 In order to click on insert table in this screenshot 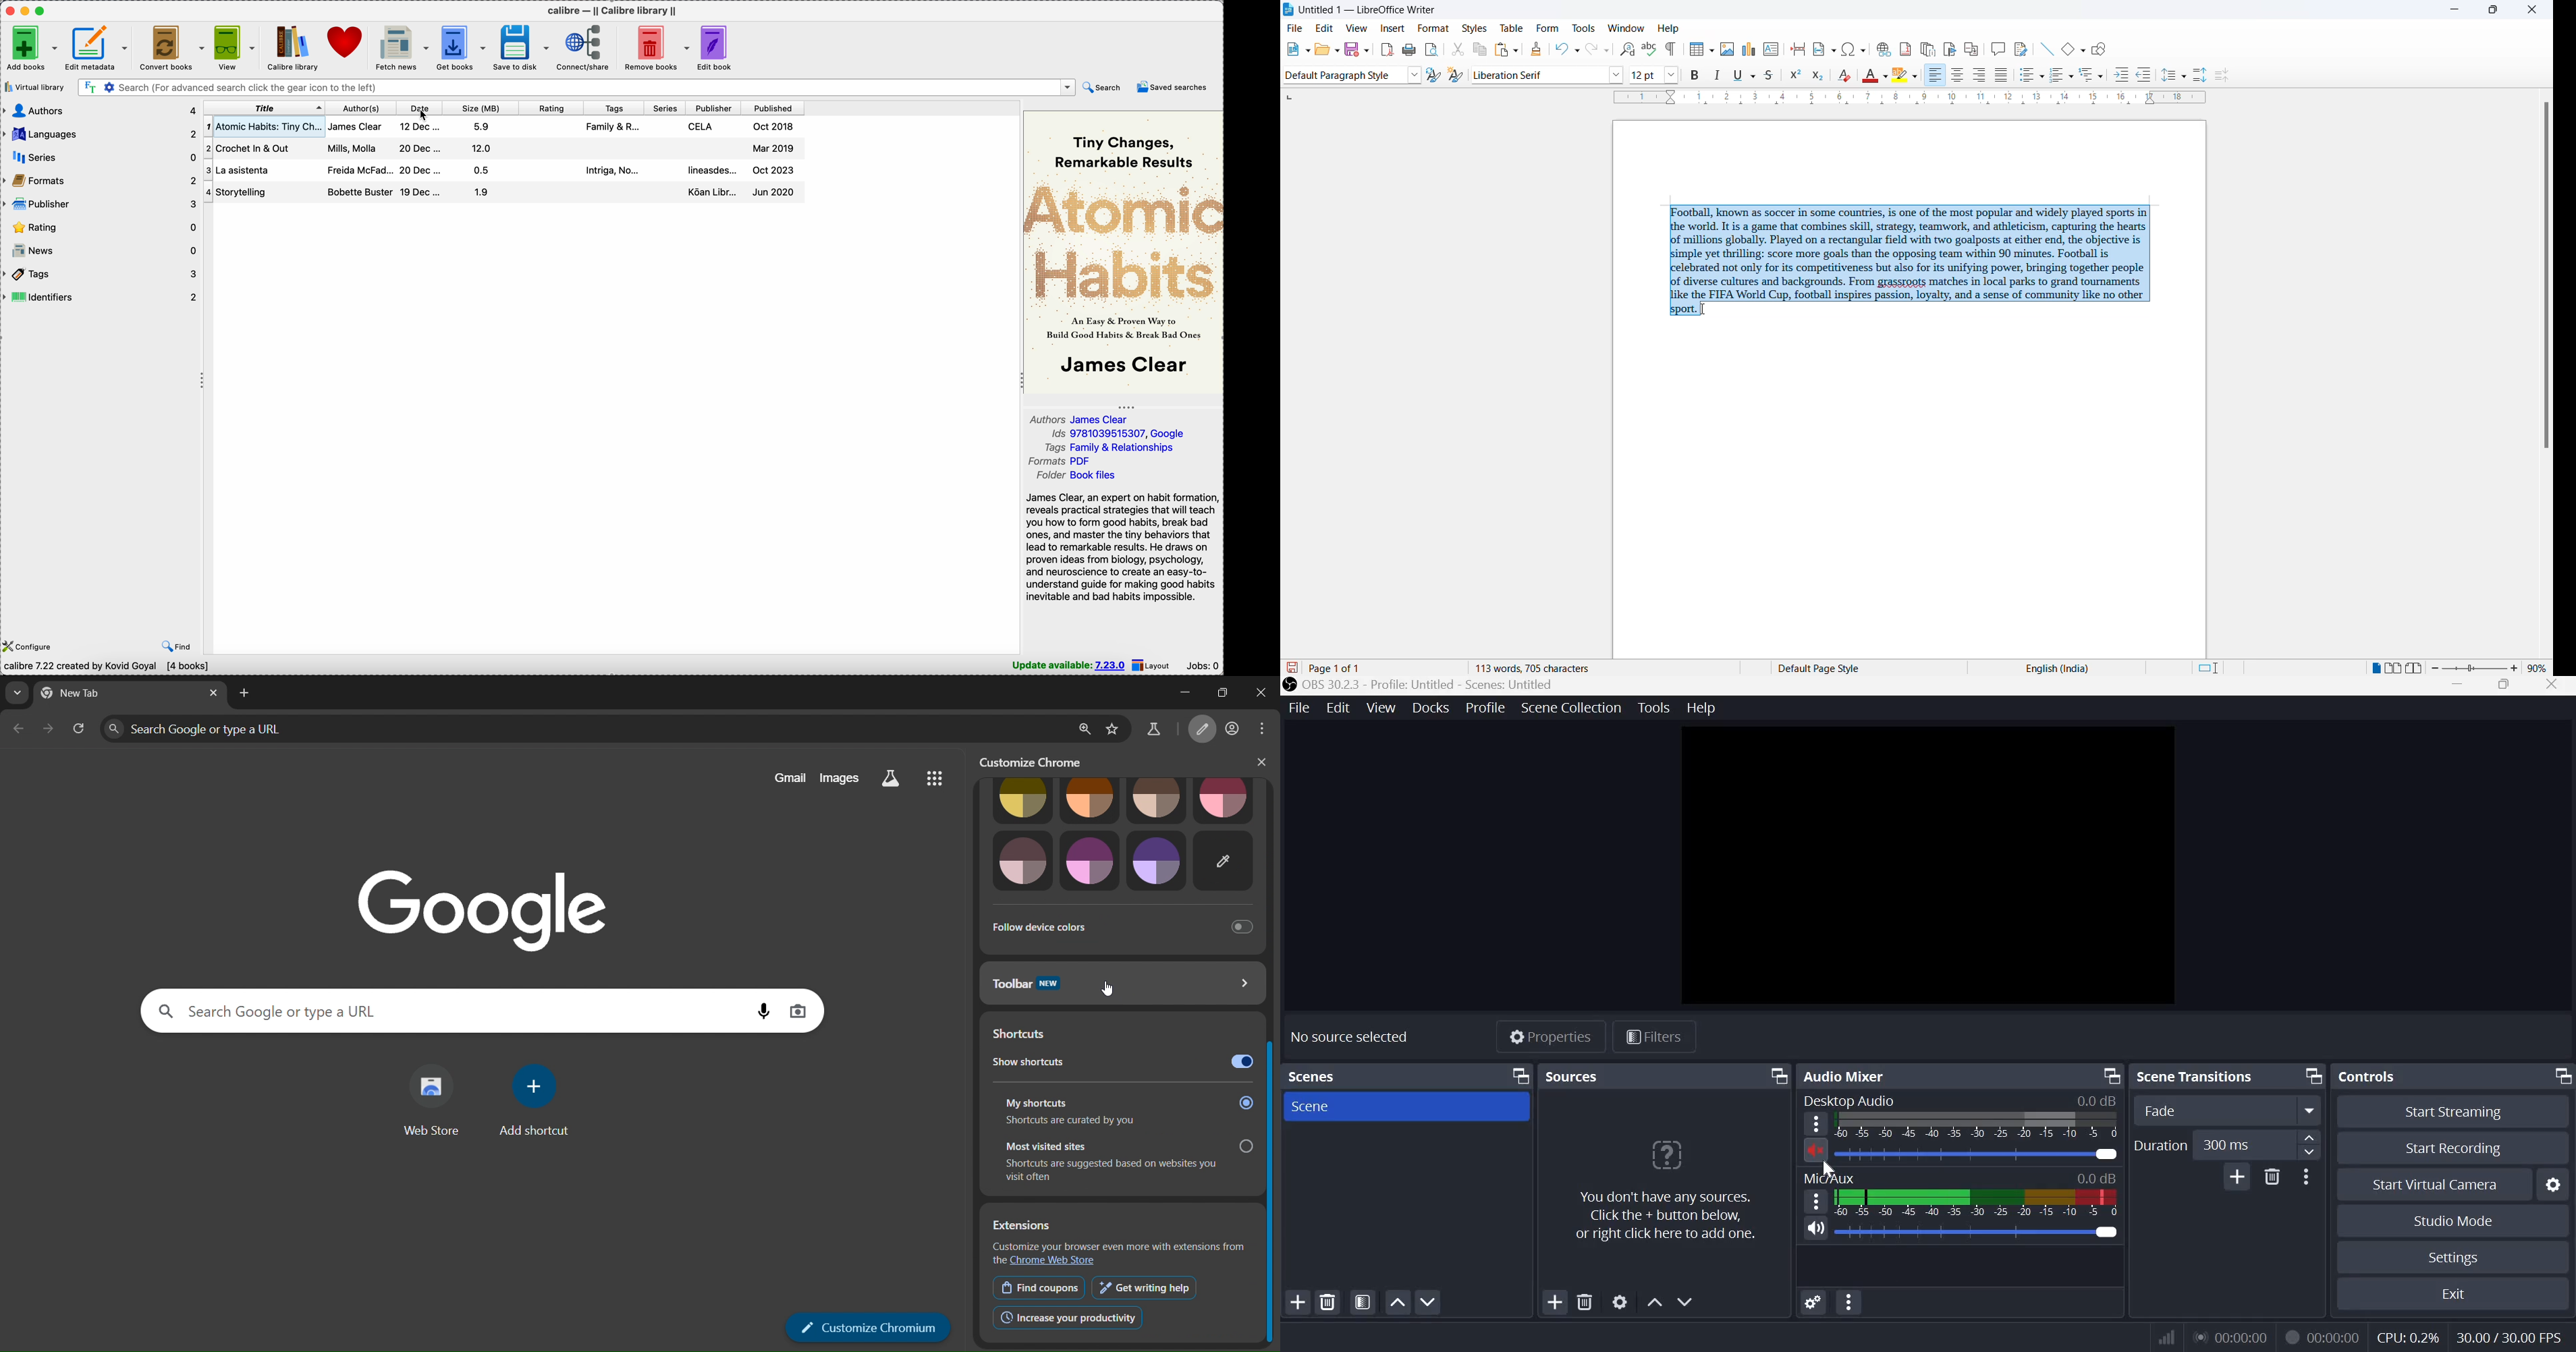, I will do `click(1695, 49)`.